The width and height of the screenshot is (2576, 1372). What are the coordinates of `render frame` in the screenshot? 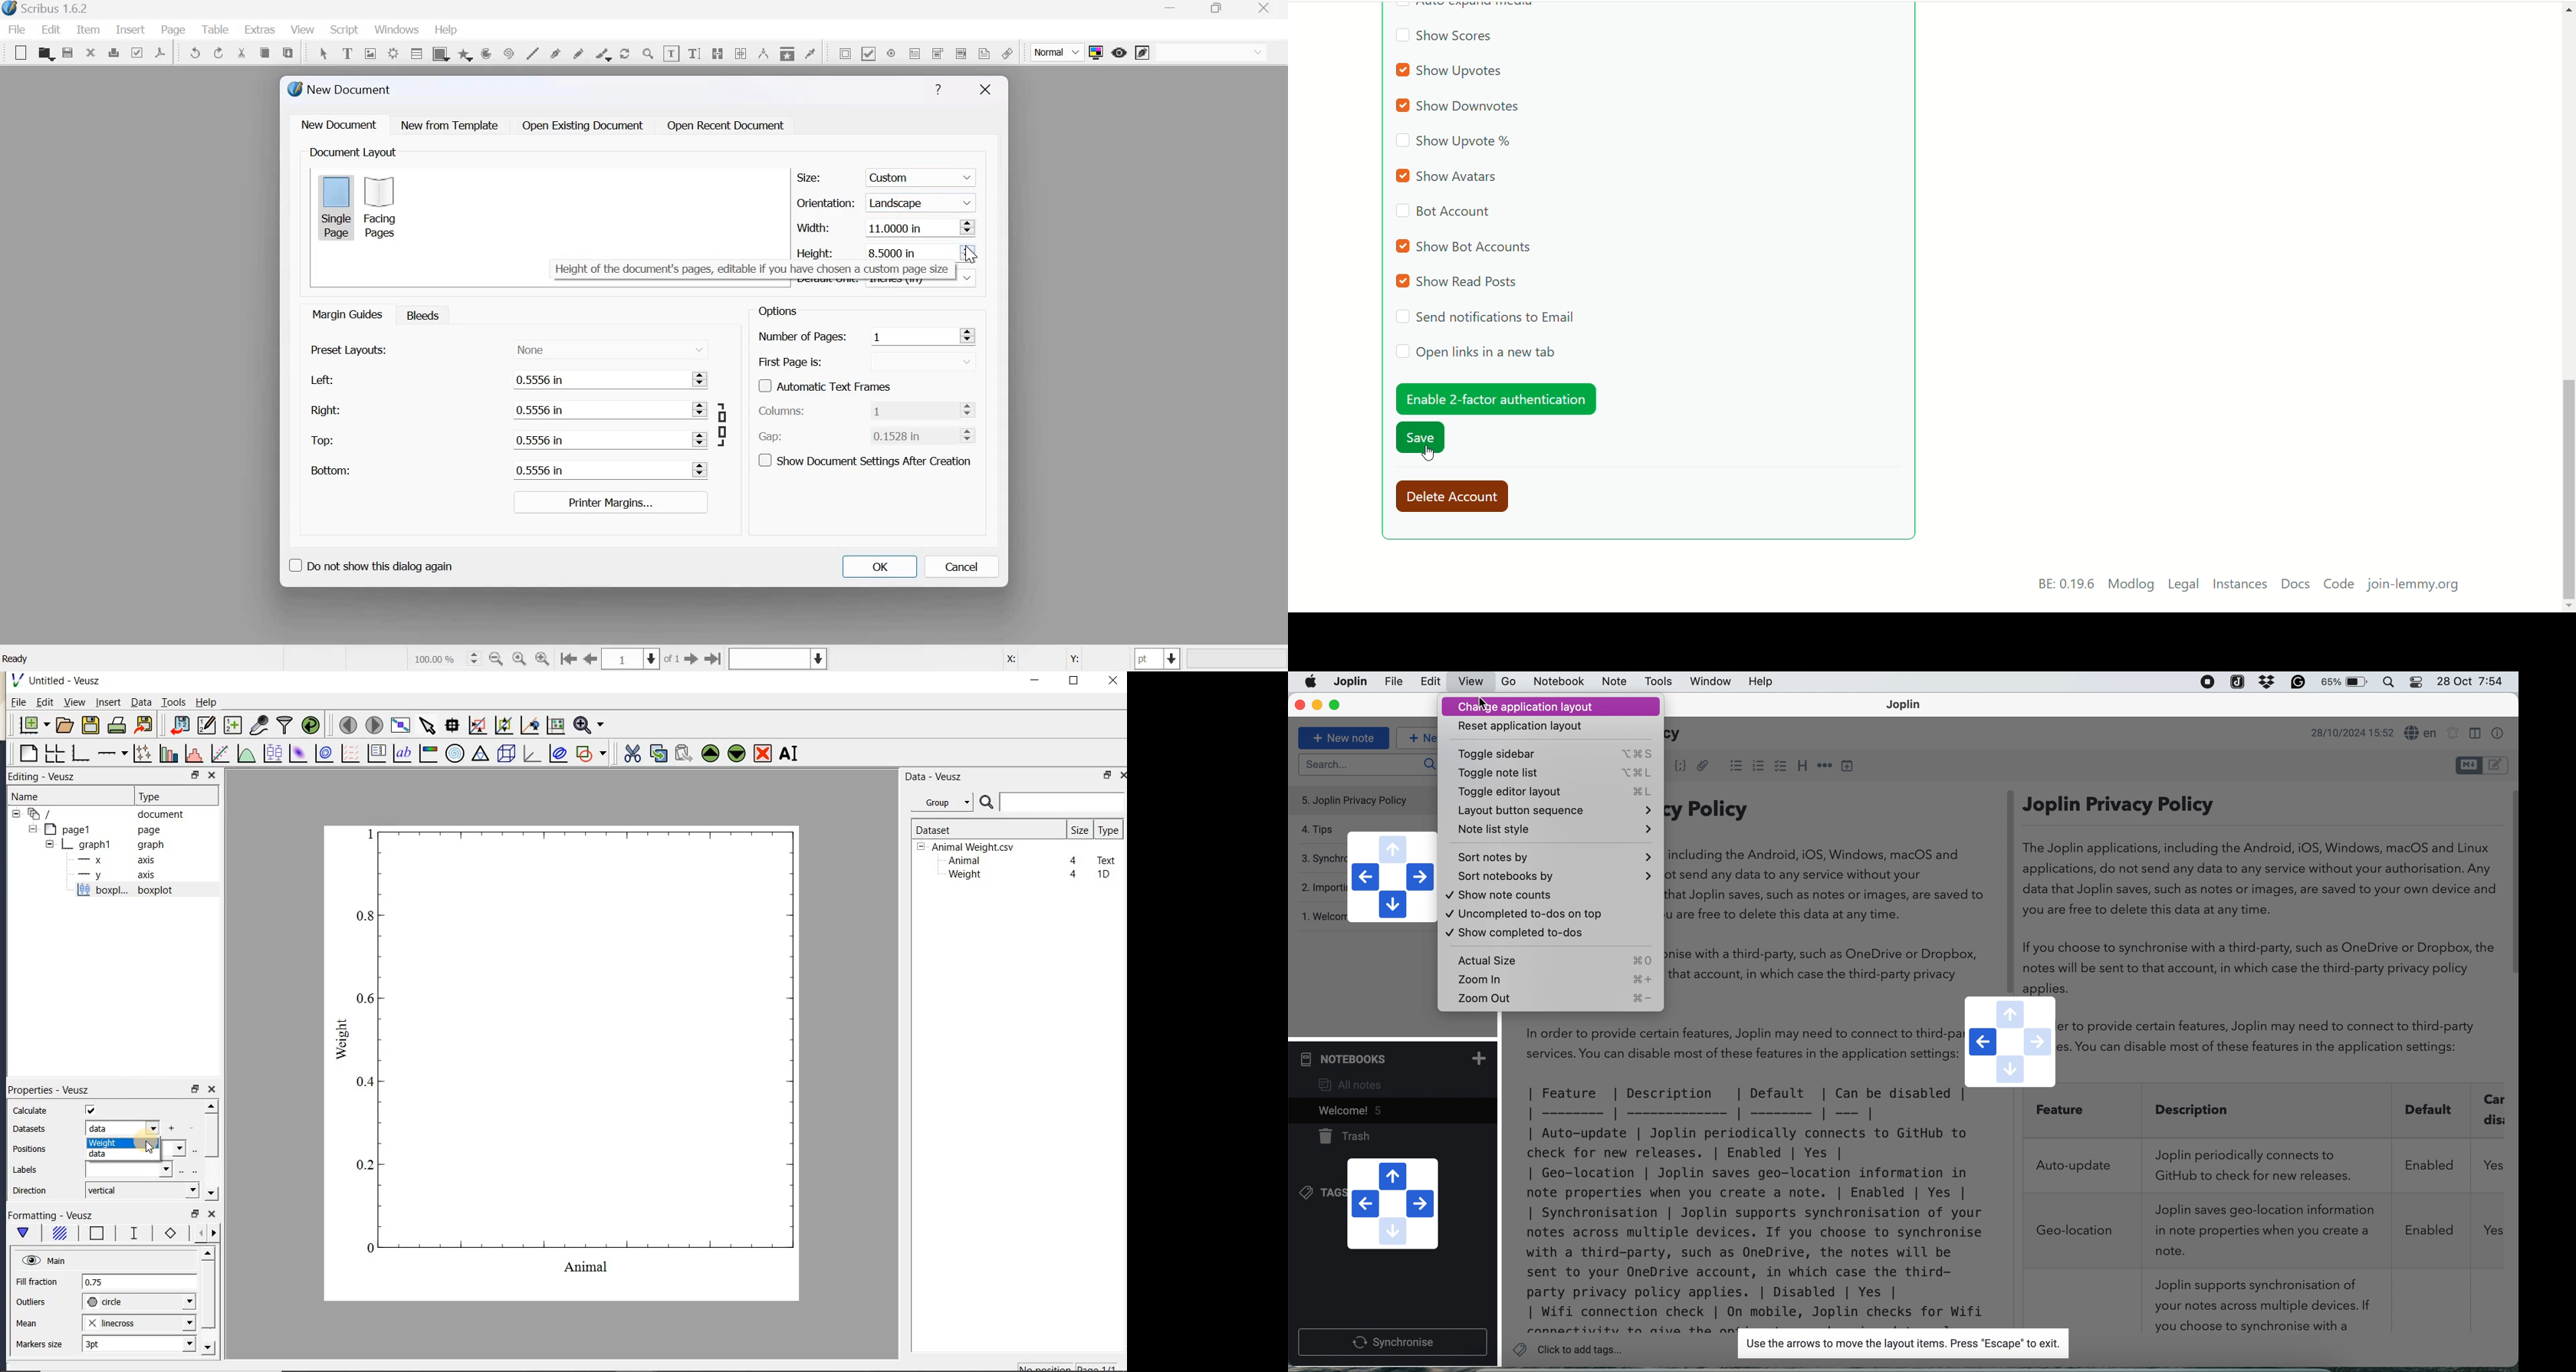 It's located at (392, 52).